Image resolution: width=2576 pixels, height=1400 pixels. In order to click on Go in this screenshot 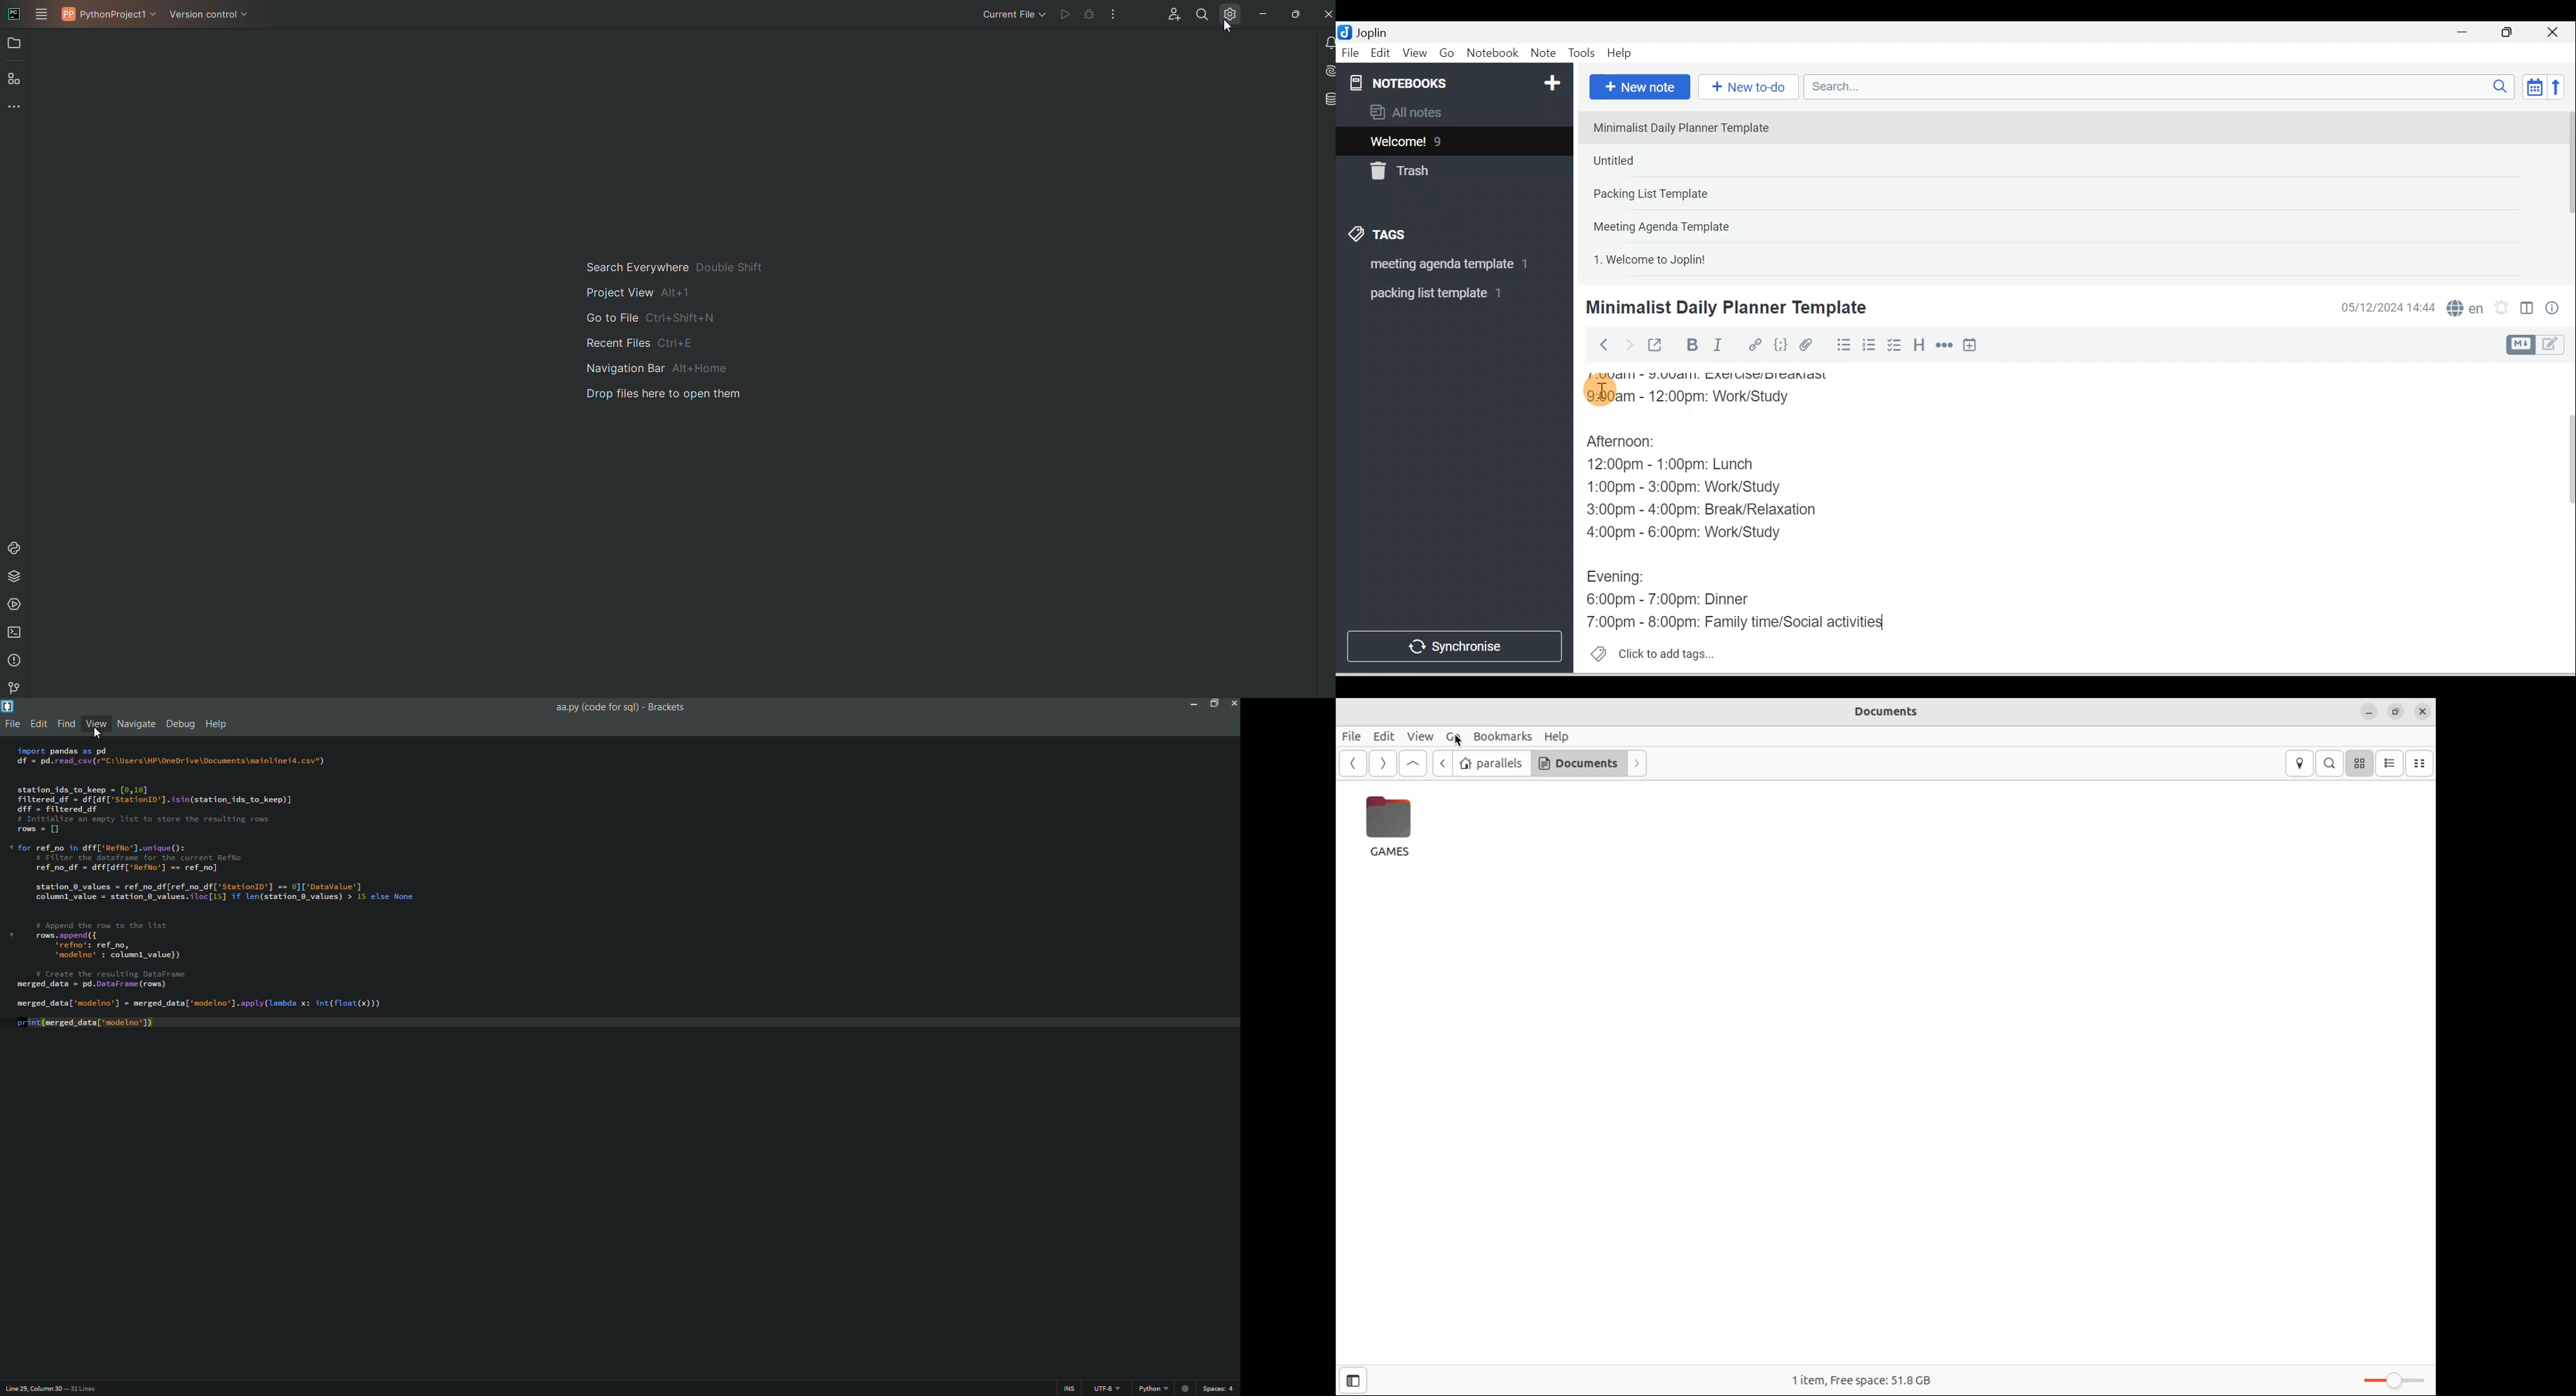, I will do `click(1451, 736)`.